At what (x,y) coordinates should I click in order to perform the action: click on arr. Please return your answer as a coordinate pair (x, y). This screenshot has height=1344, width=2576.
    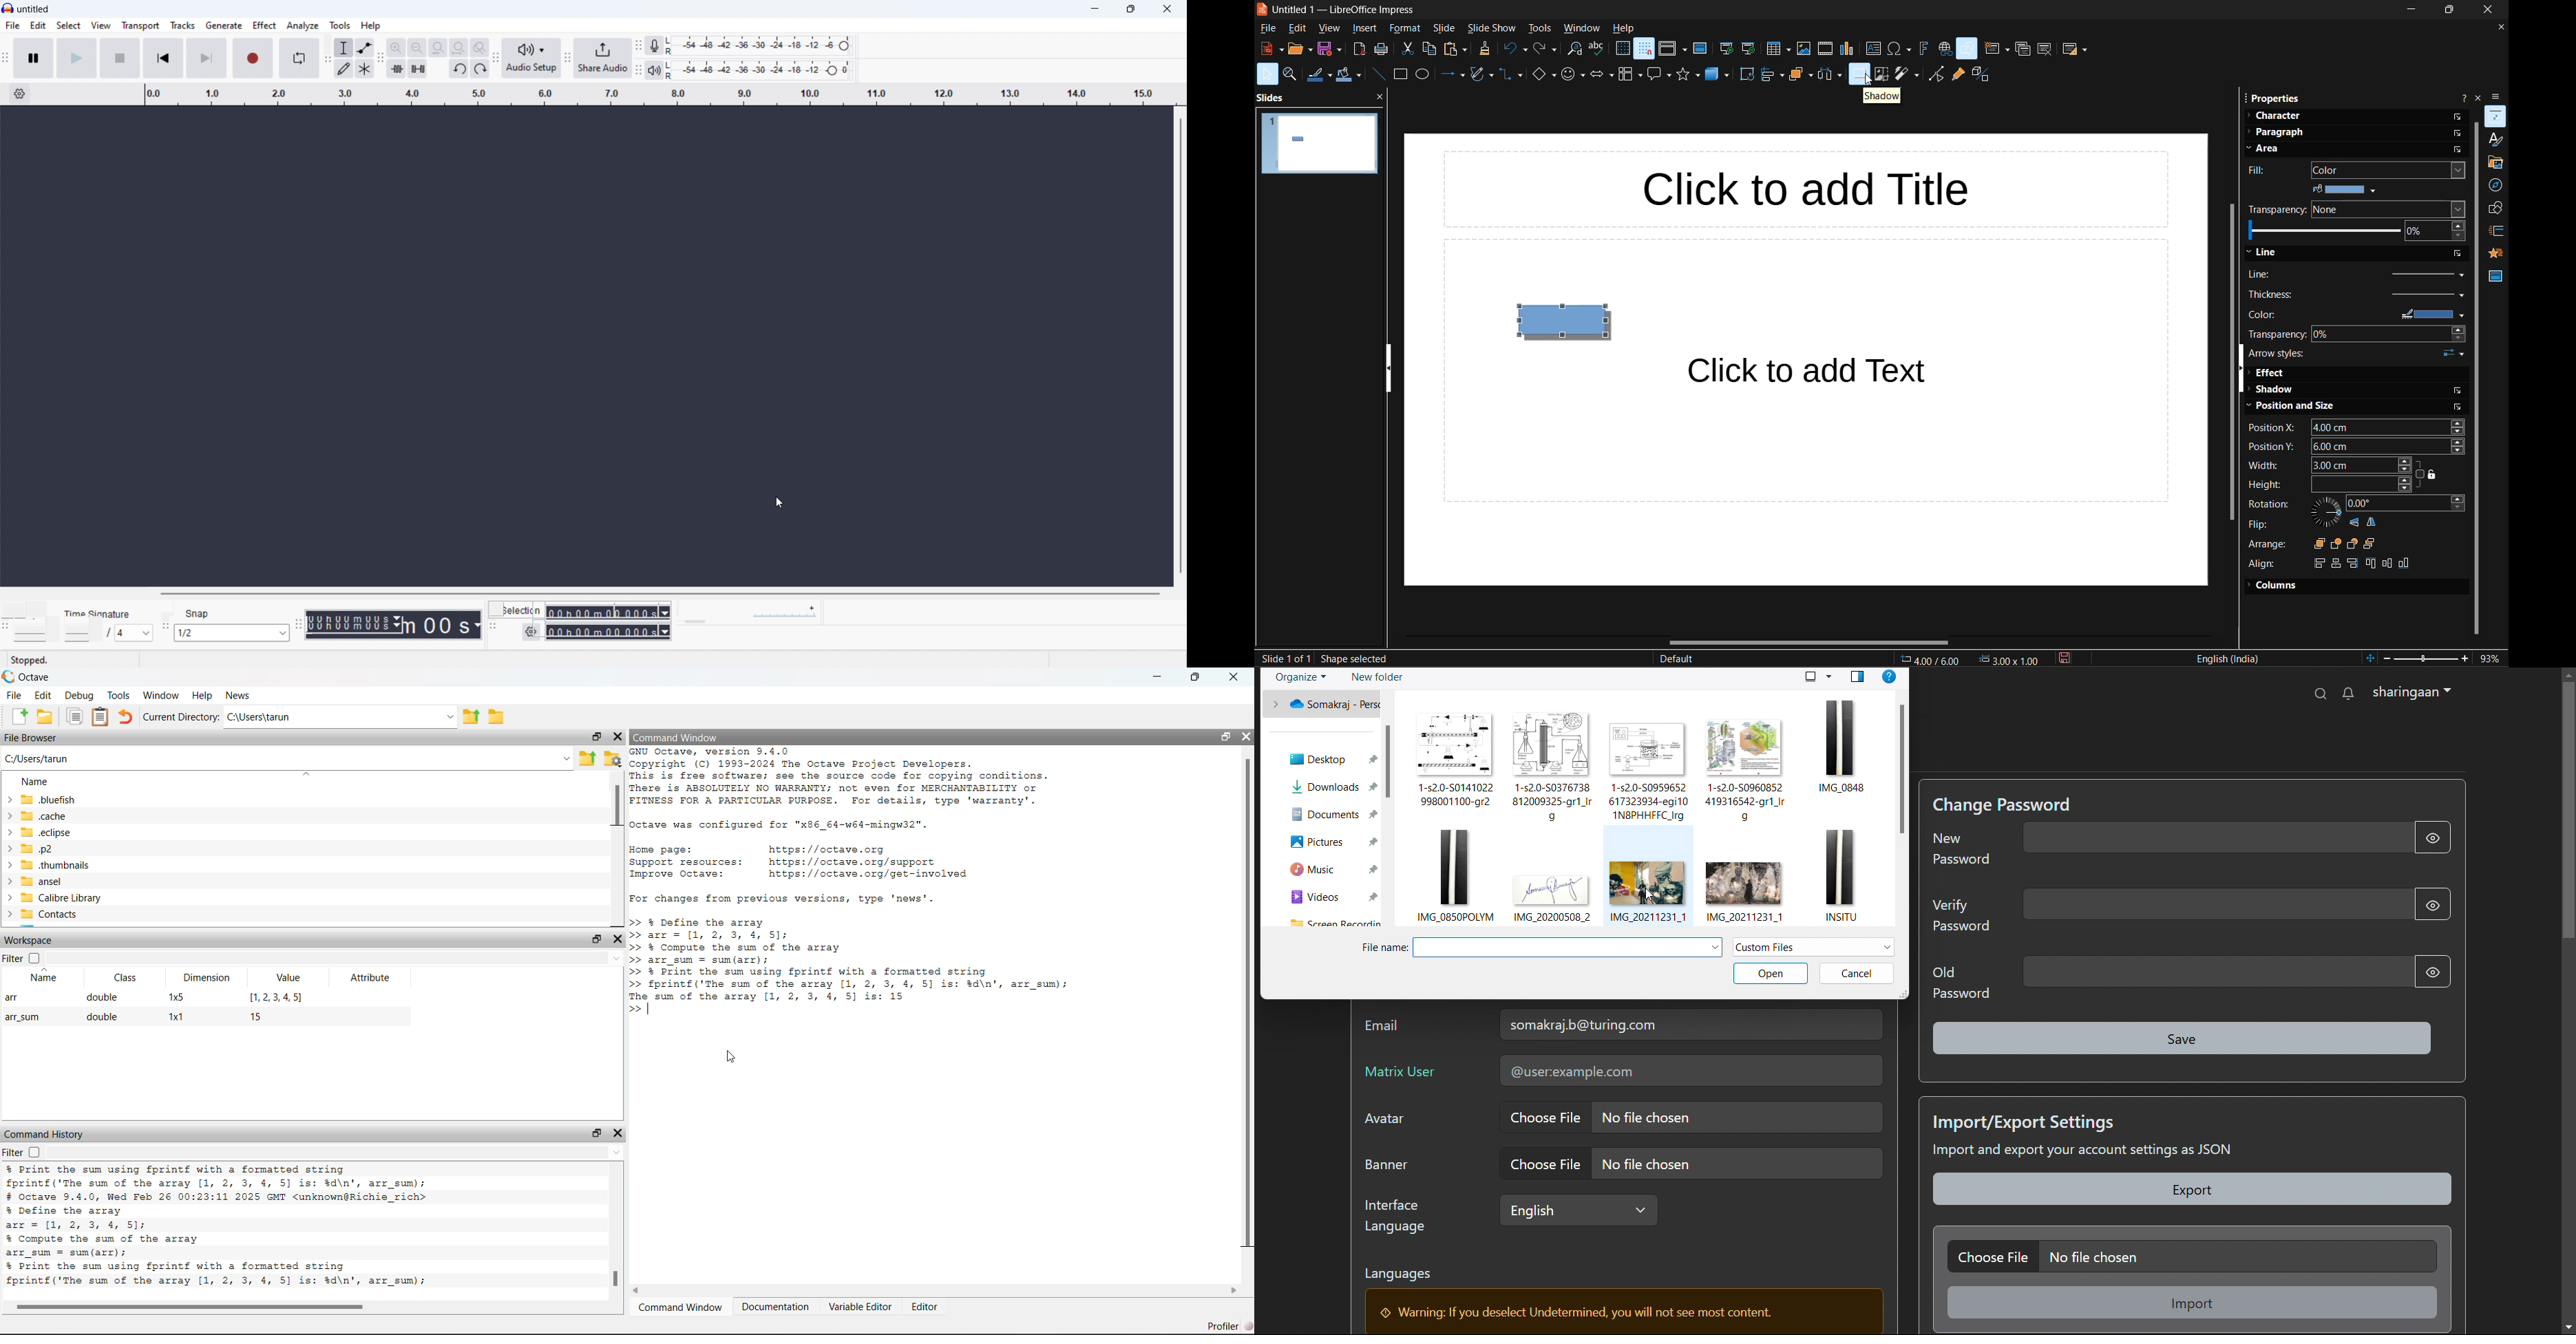
    Looking at the image, I should click on (16, 997).